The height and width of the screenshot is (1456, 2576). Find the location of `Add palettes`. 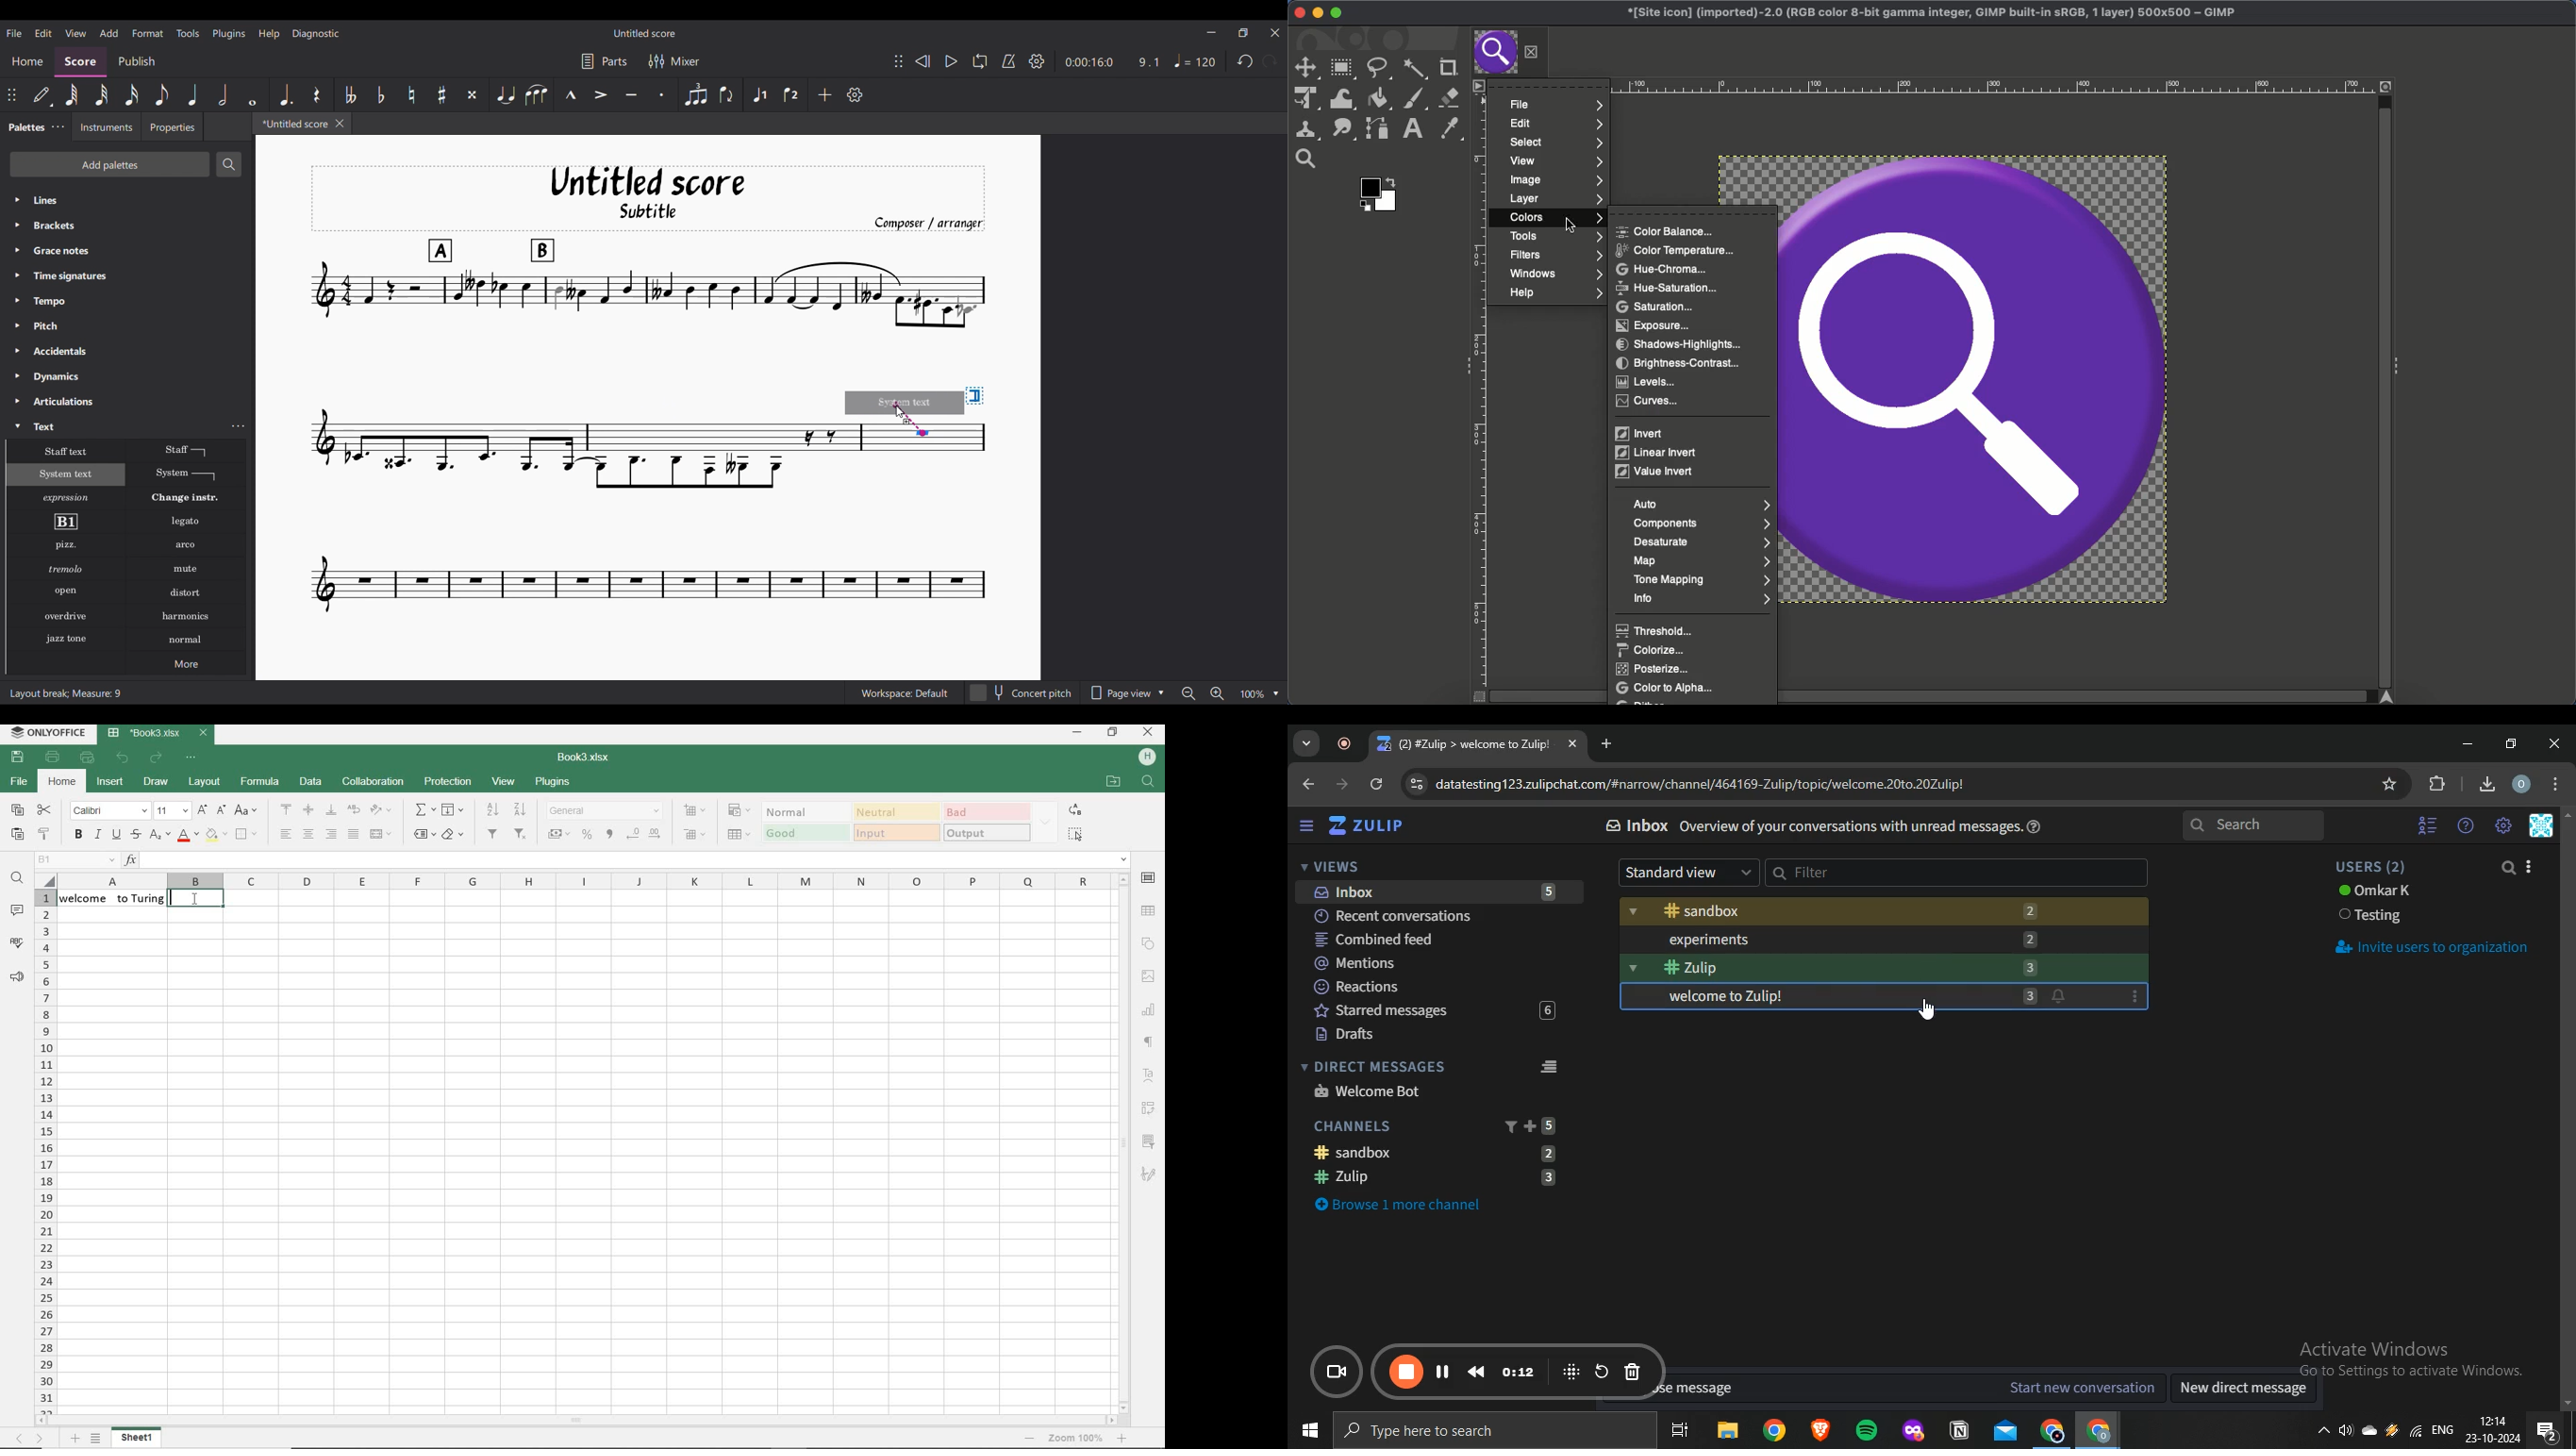

Add palettes is located at coordinates (109, 164).